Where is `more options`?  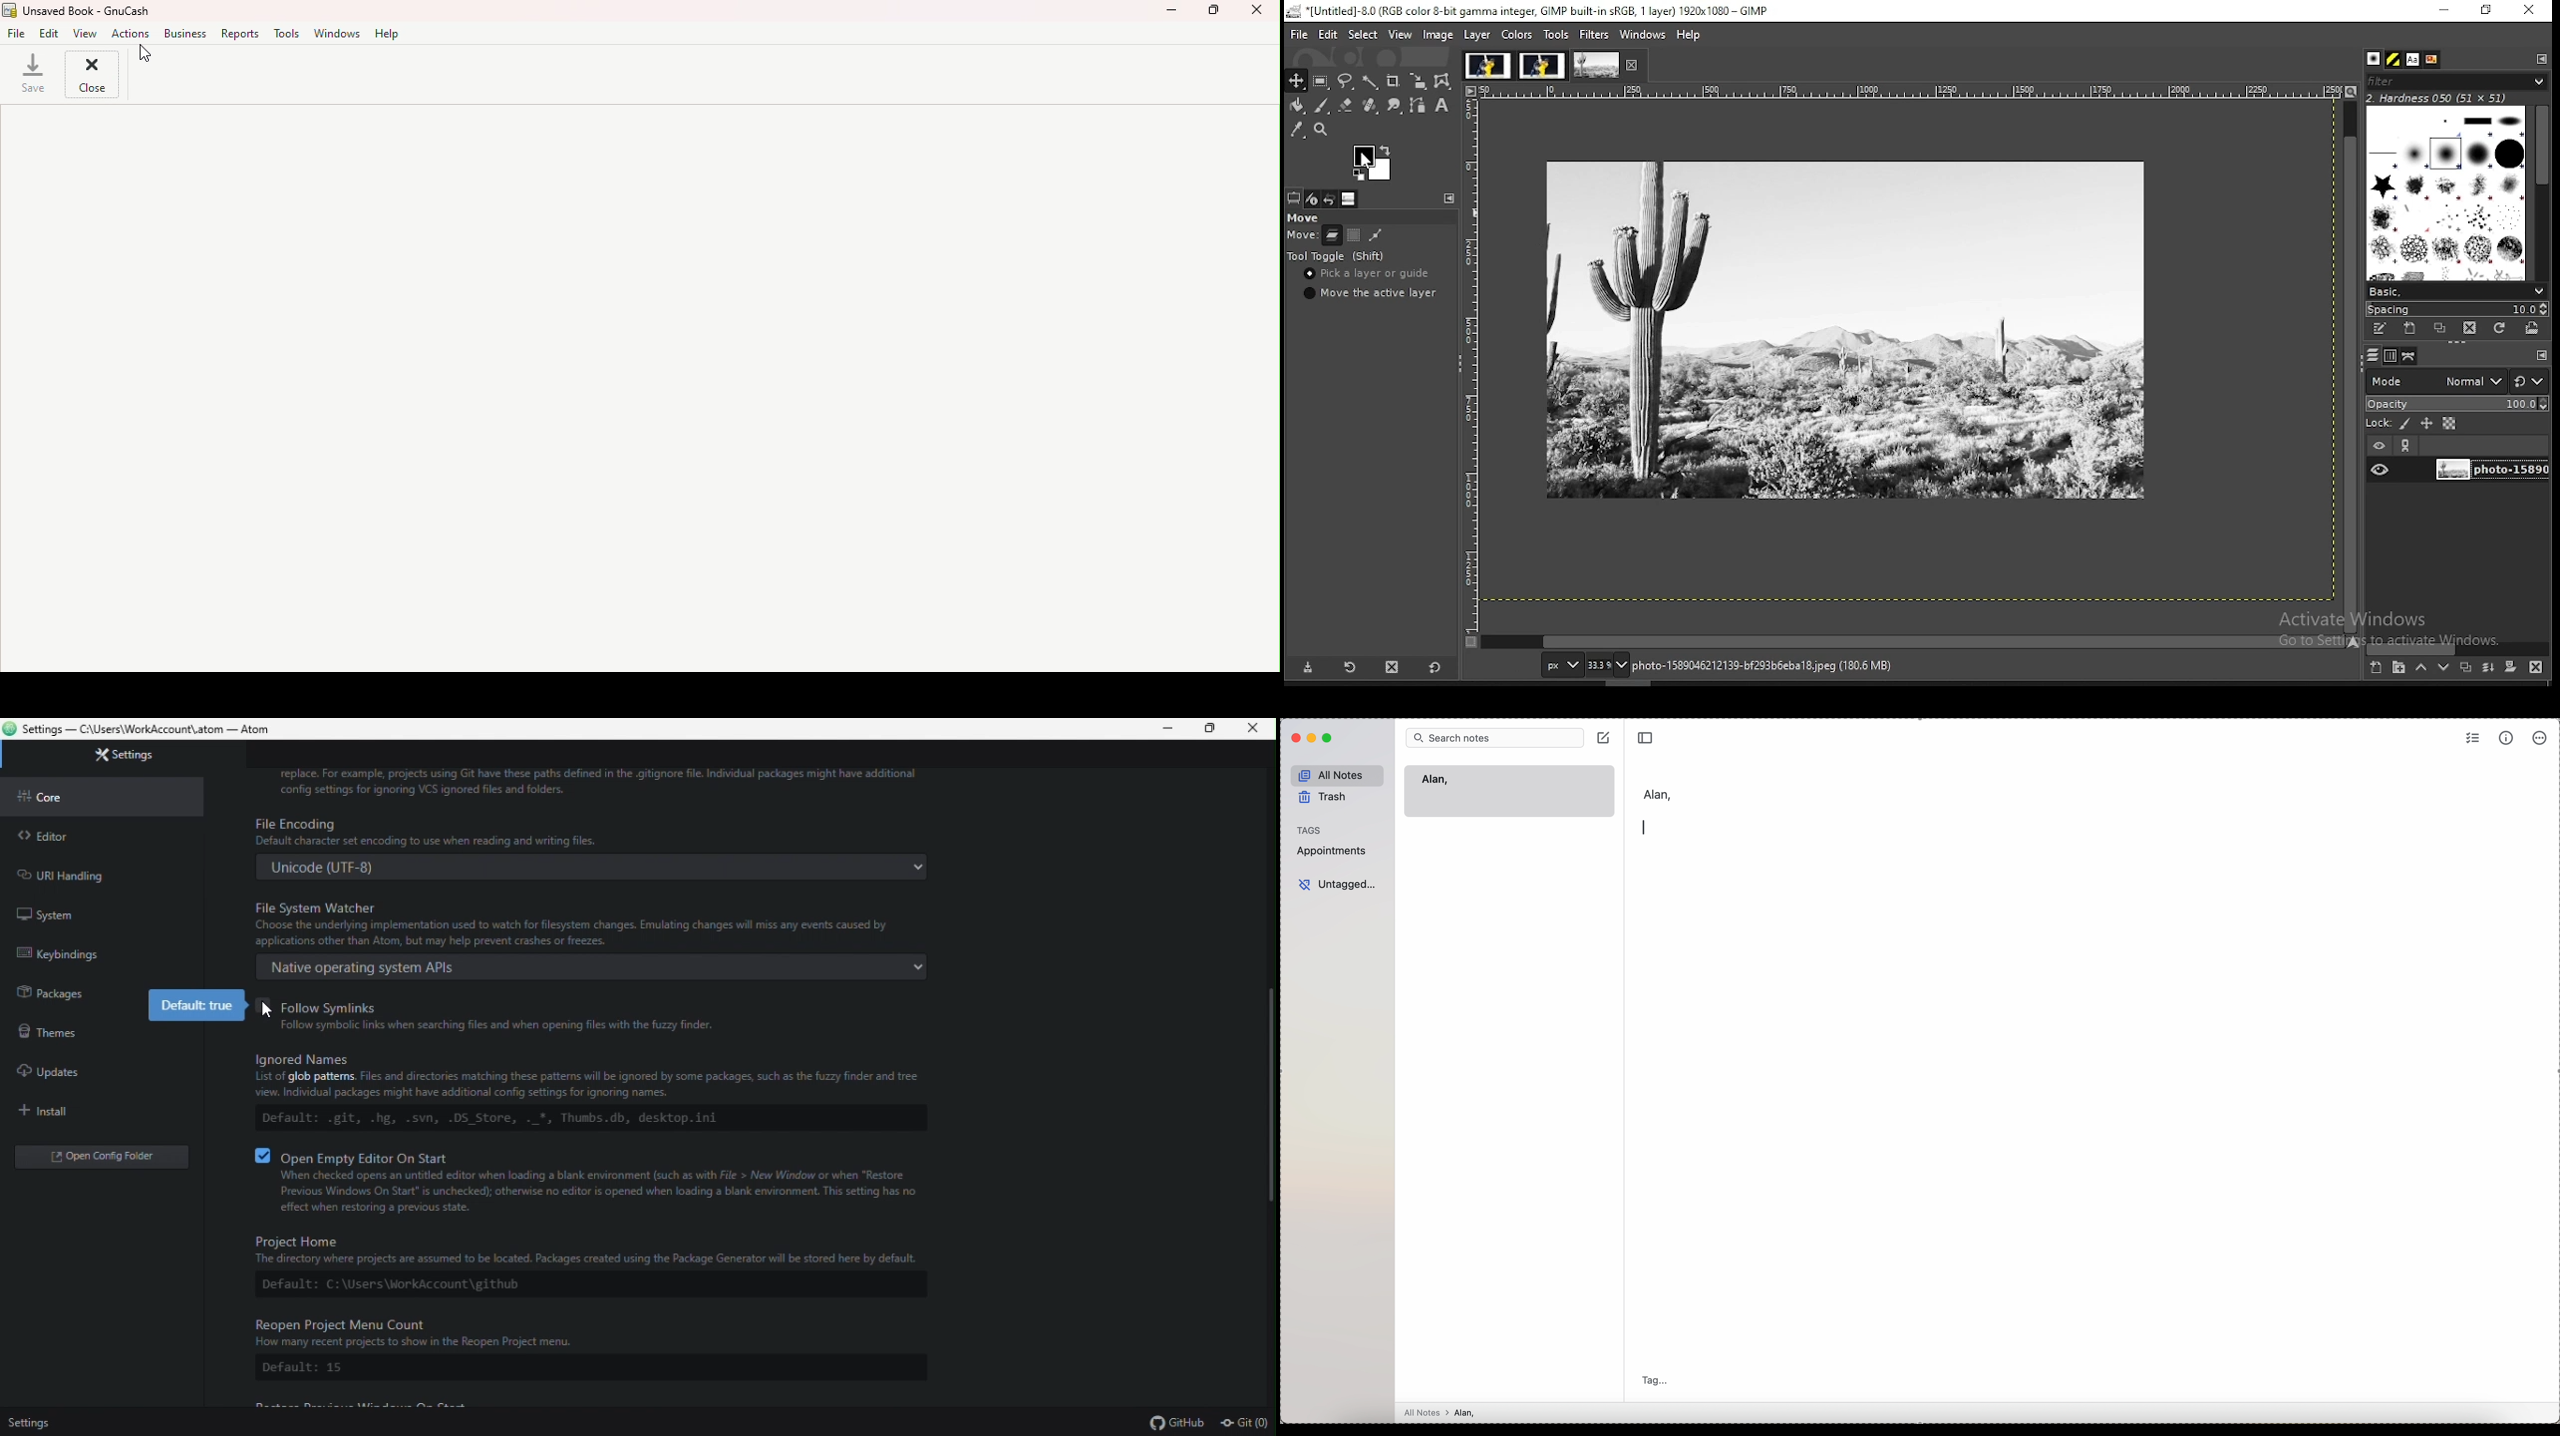
more options is located at coordinates (2540, 738).